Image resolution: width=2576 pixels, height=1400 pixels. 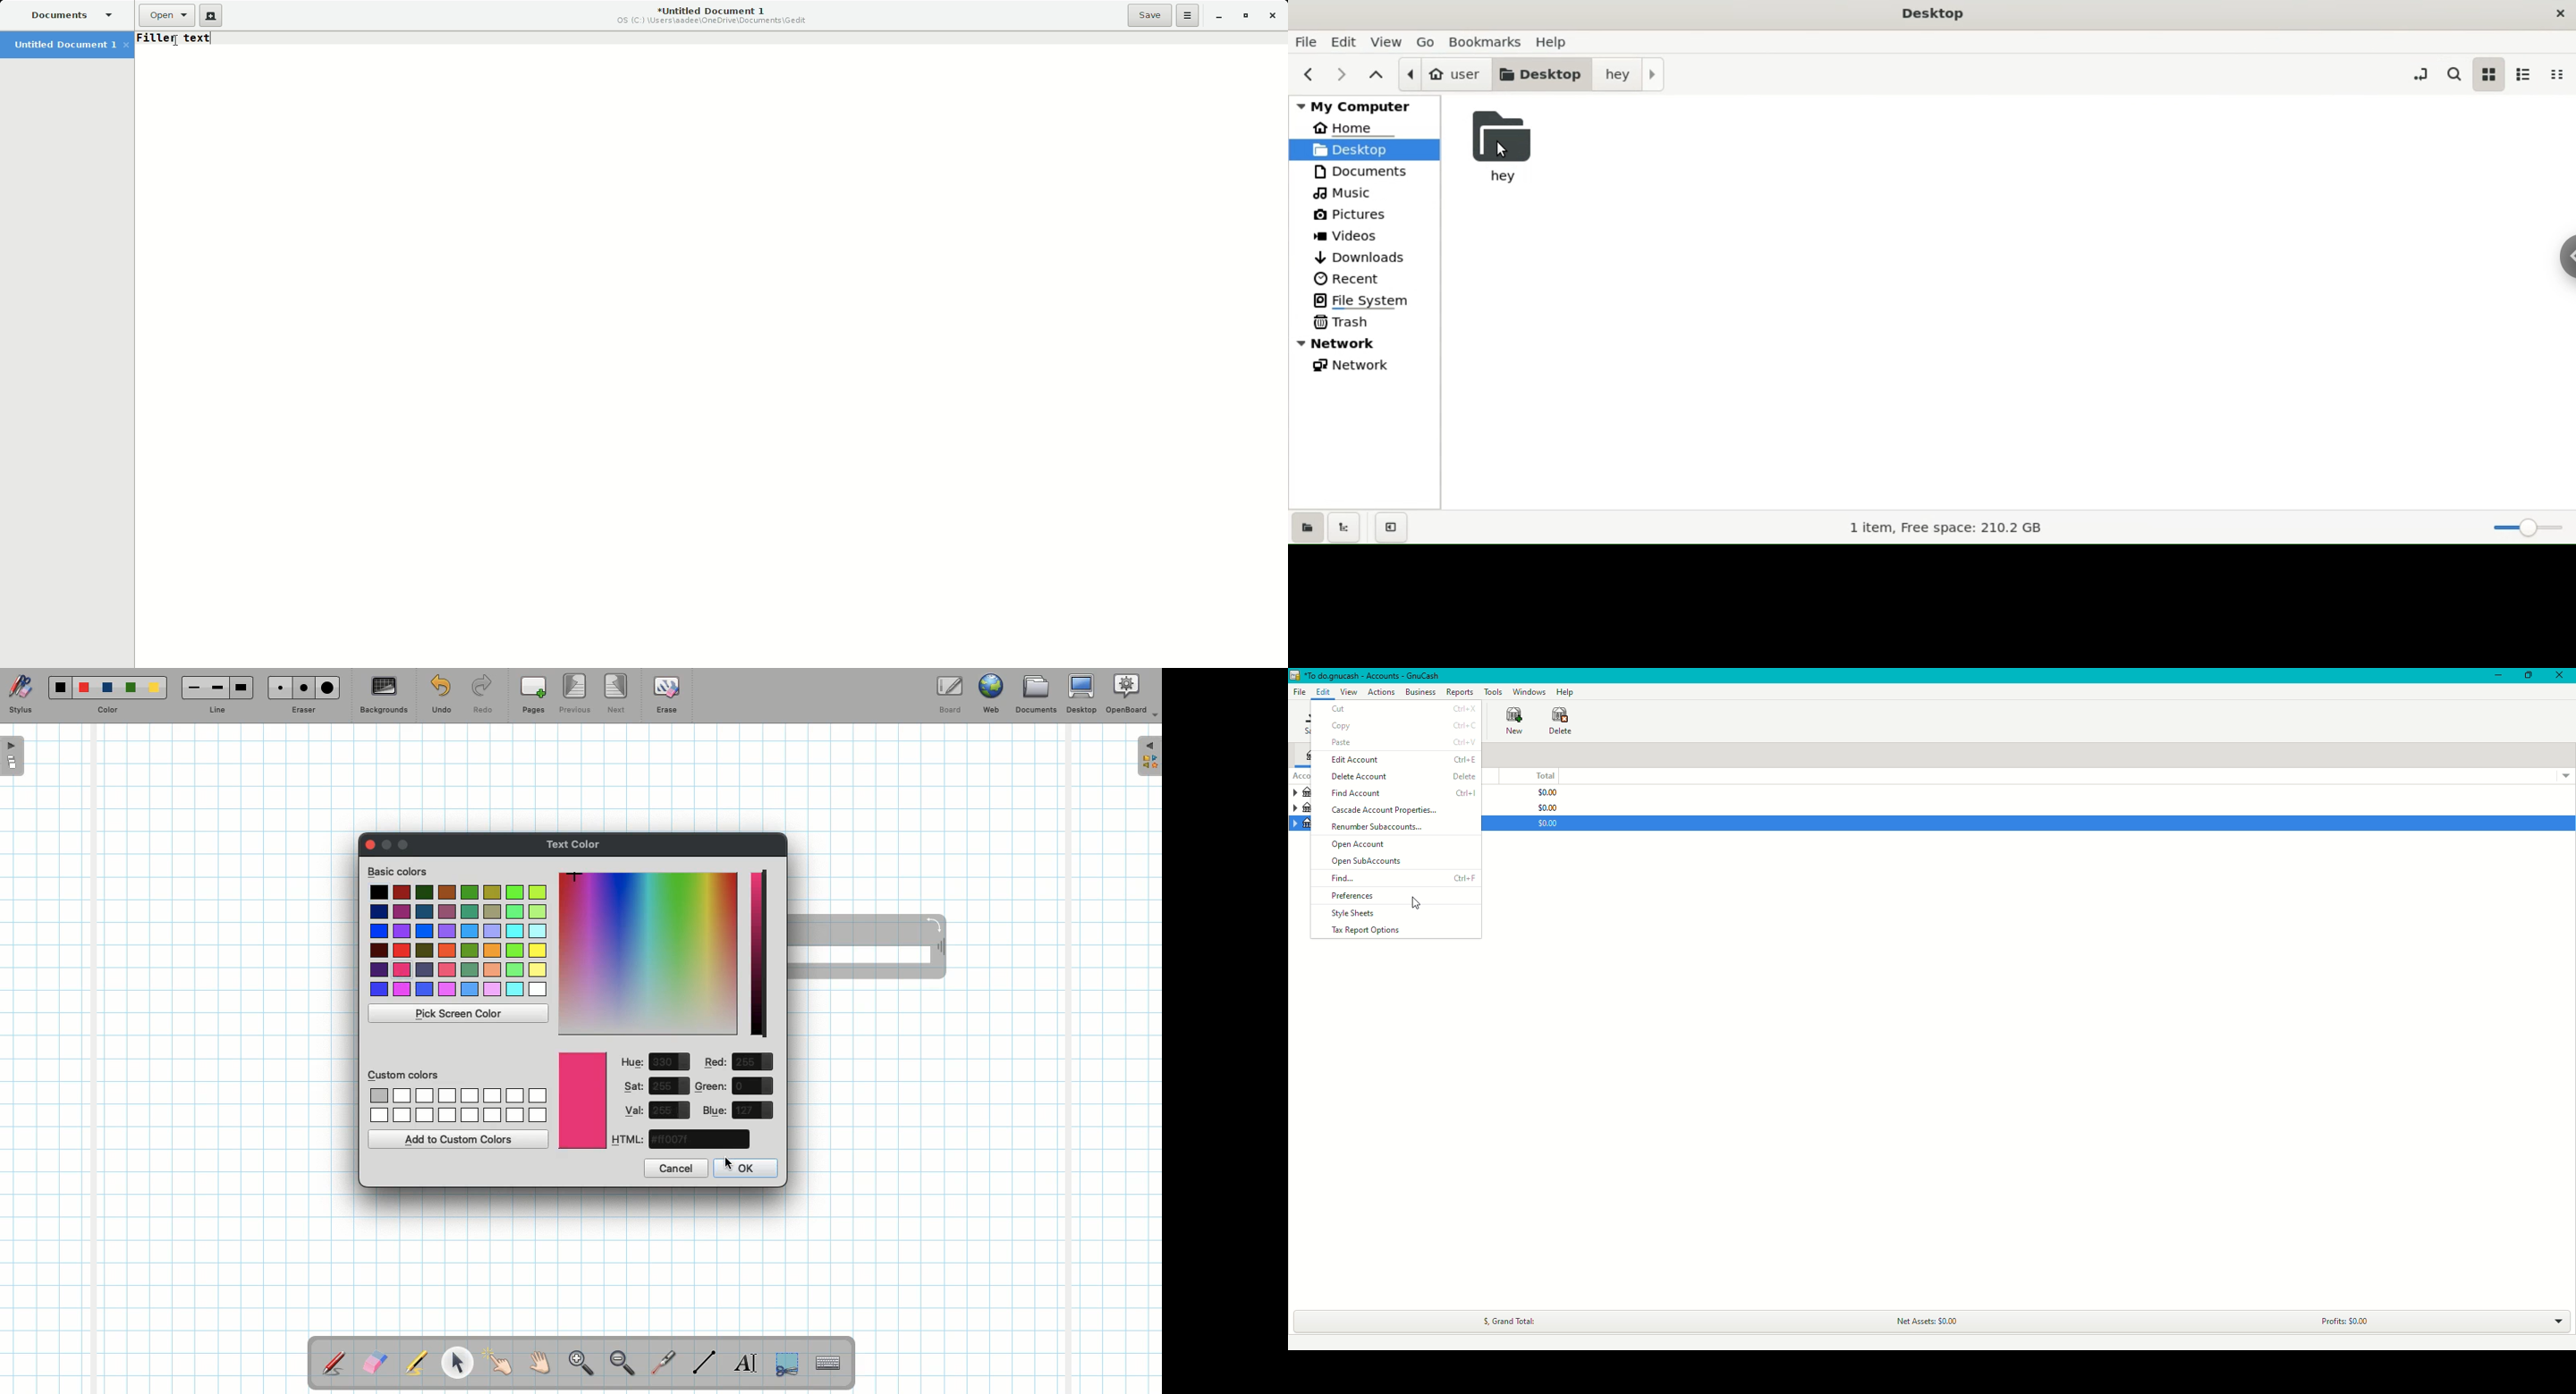 I want to click on Darkness, so click(x=763, y=955).